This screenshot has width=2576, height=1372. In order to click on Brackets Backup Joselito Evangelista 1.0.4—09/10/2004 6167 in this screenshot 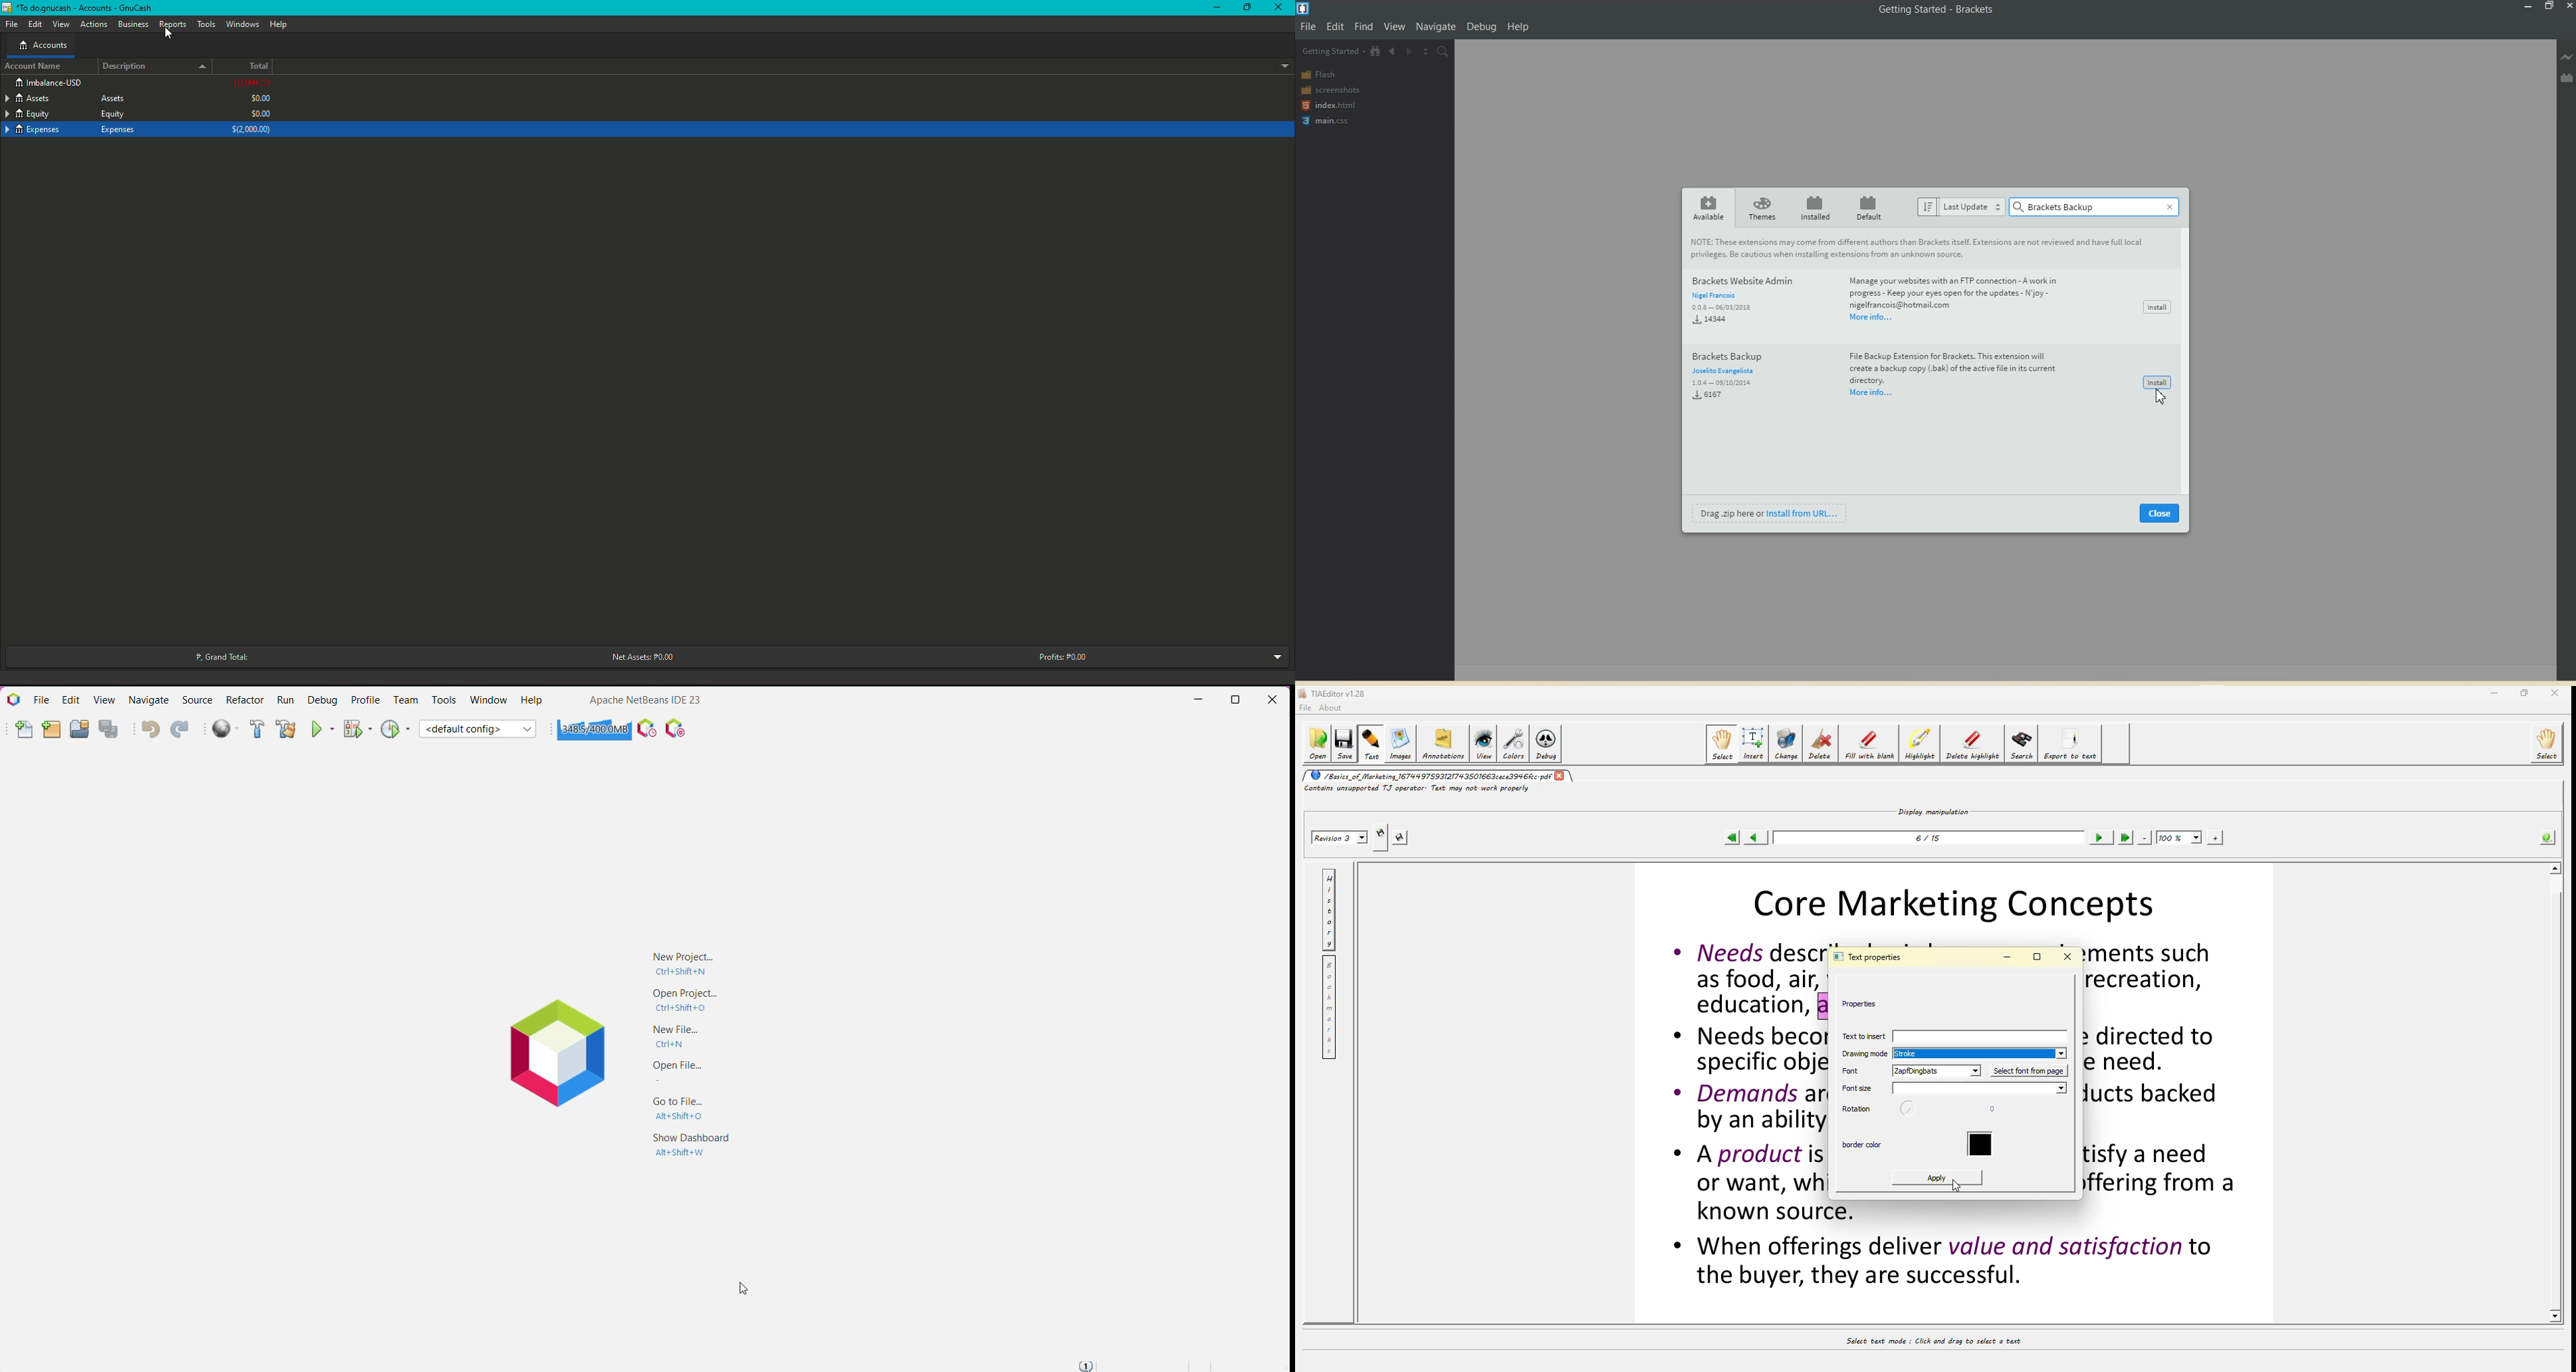, I will do `click(1735, 378)`.